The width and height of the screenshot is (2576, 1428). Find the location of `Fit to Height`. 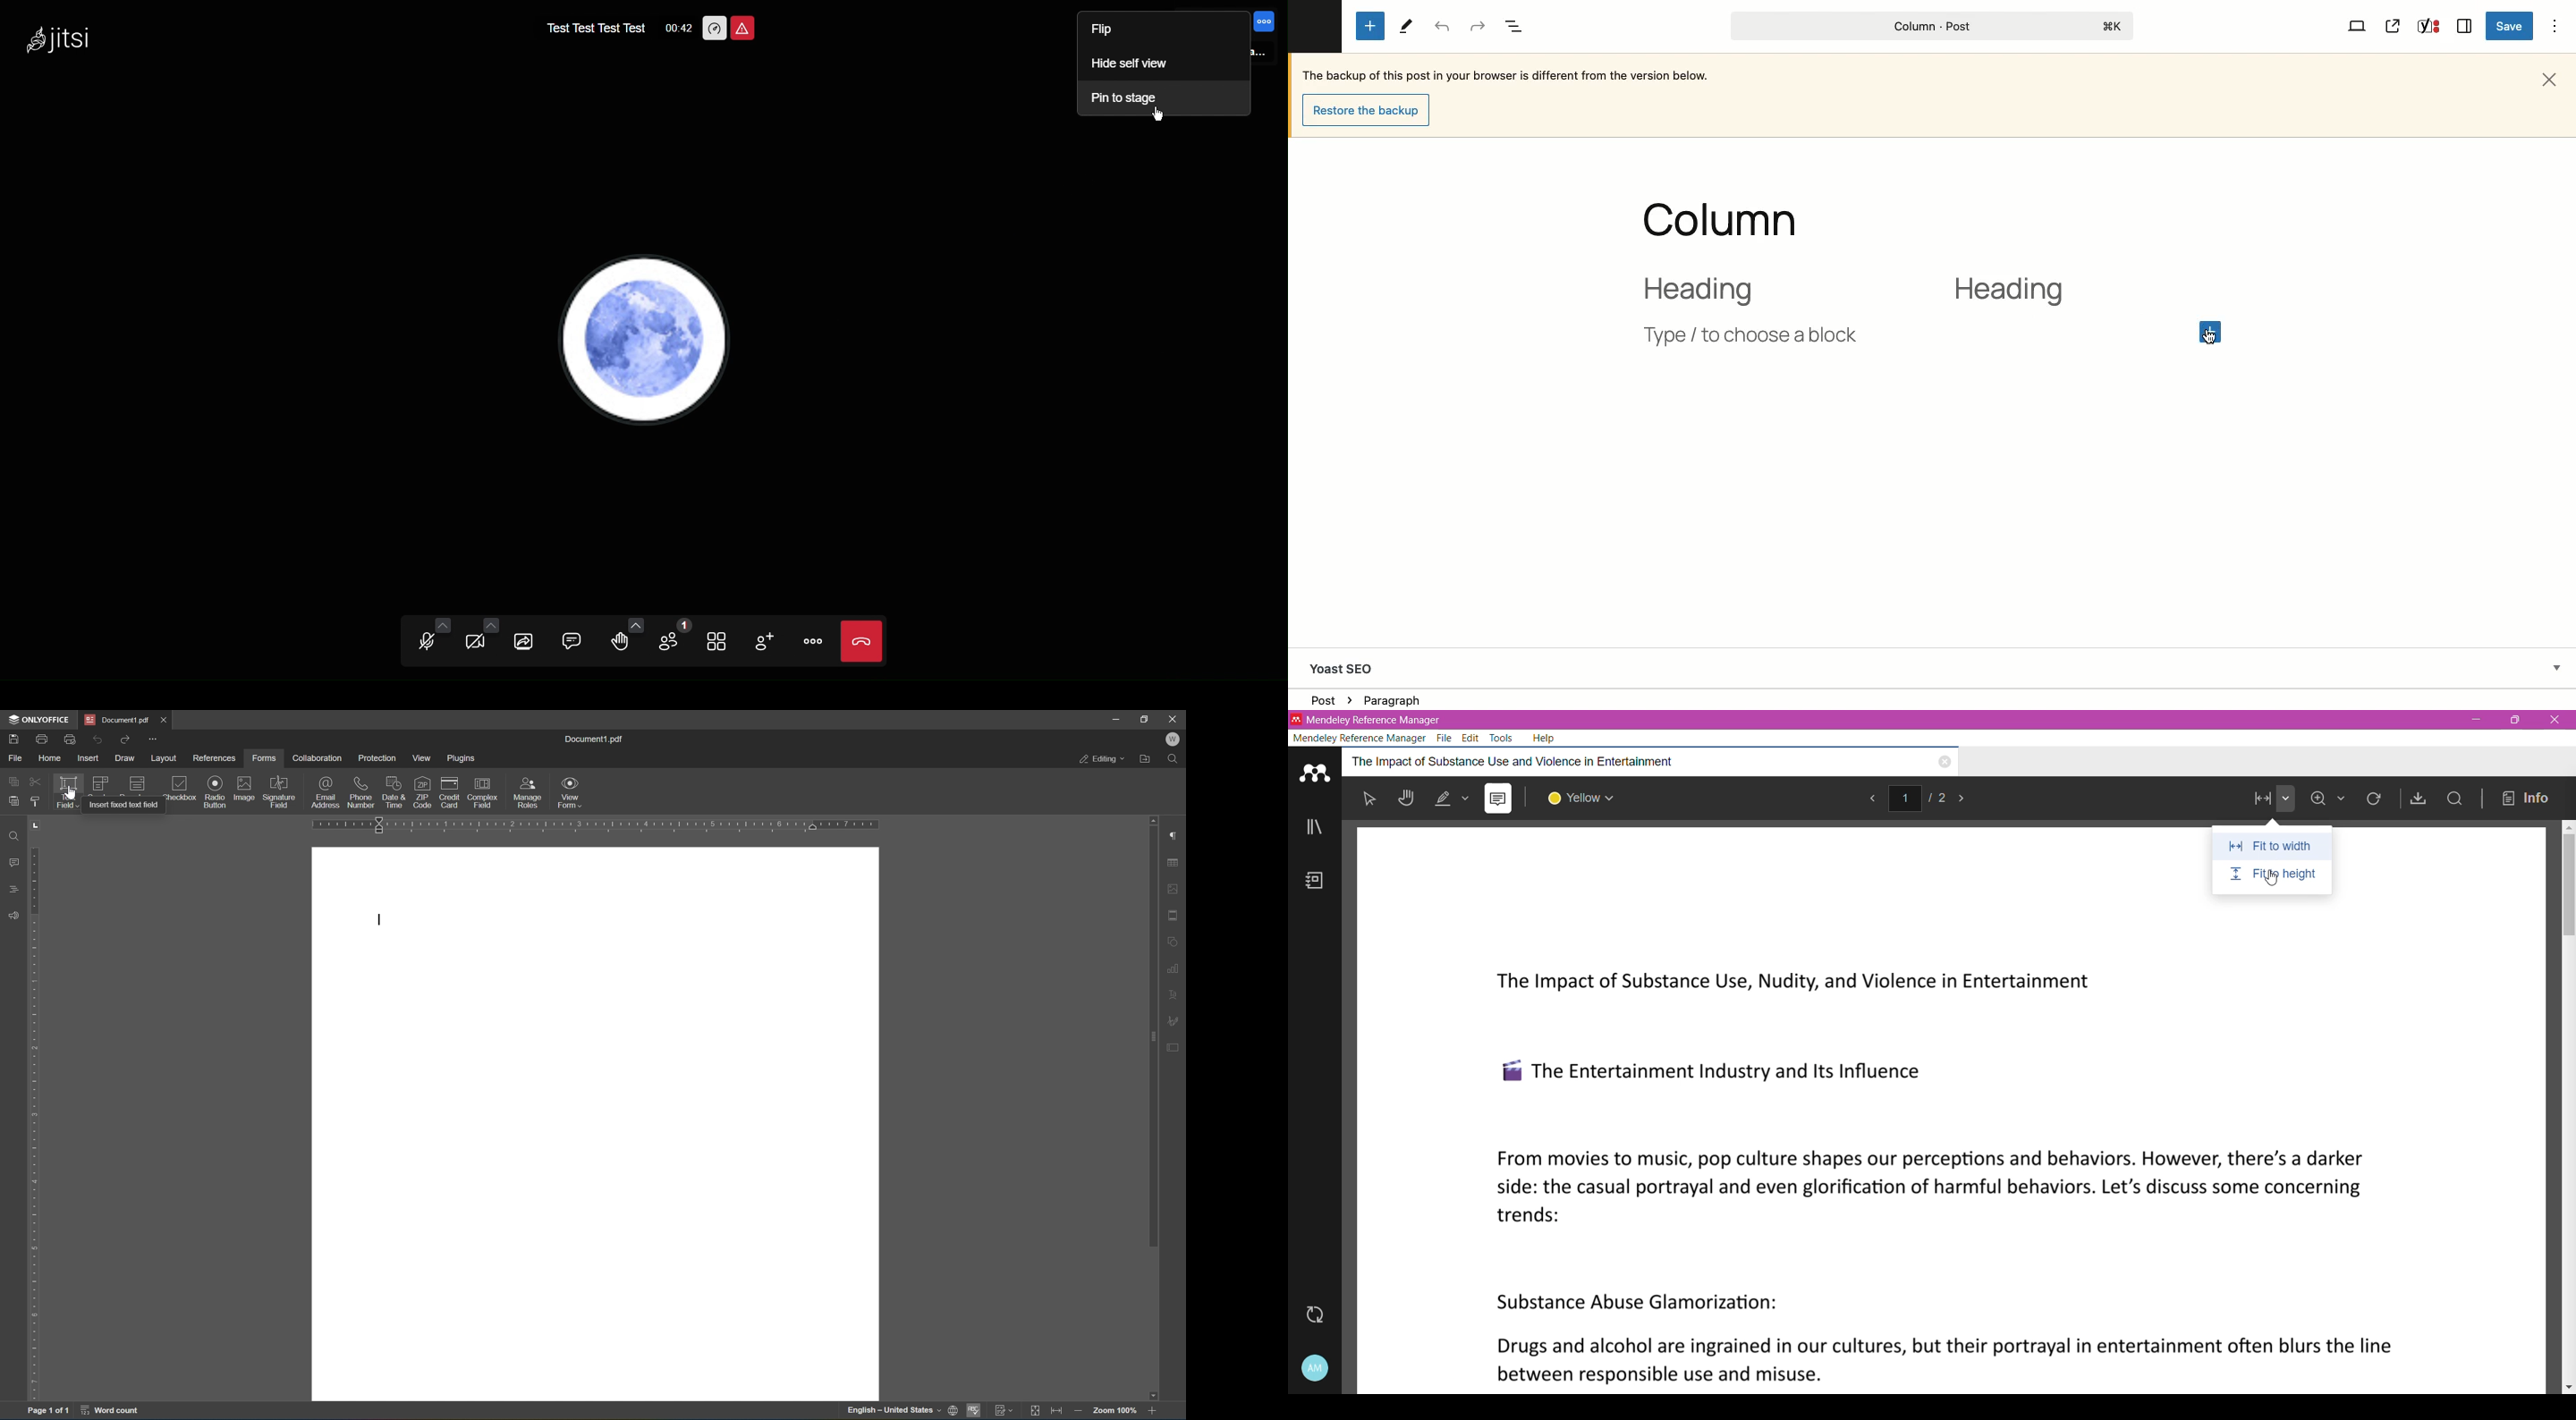

Fit to Height is located at coordinates (2274, 876).